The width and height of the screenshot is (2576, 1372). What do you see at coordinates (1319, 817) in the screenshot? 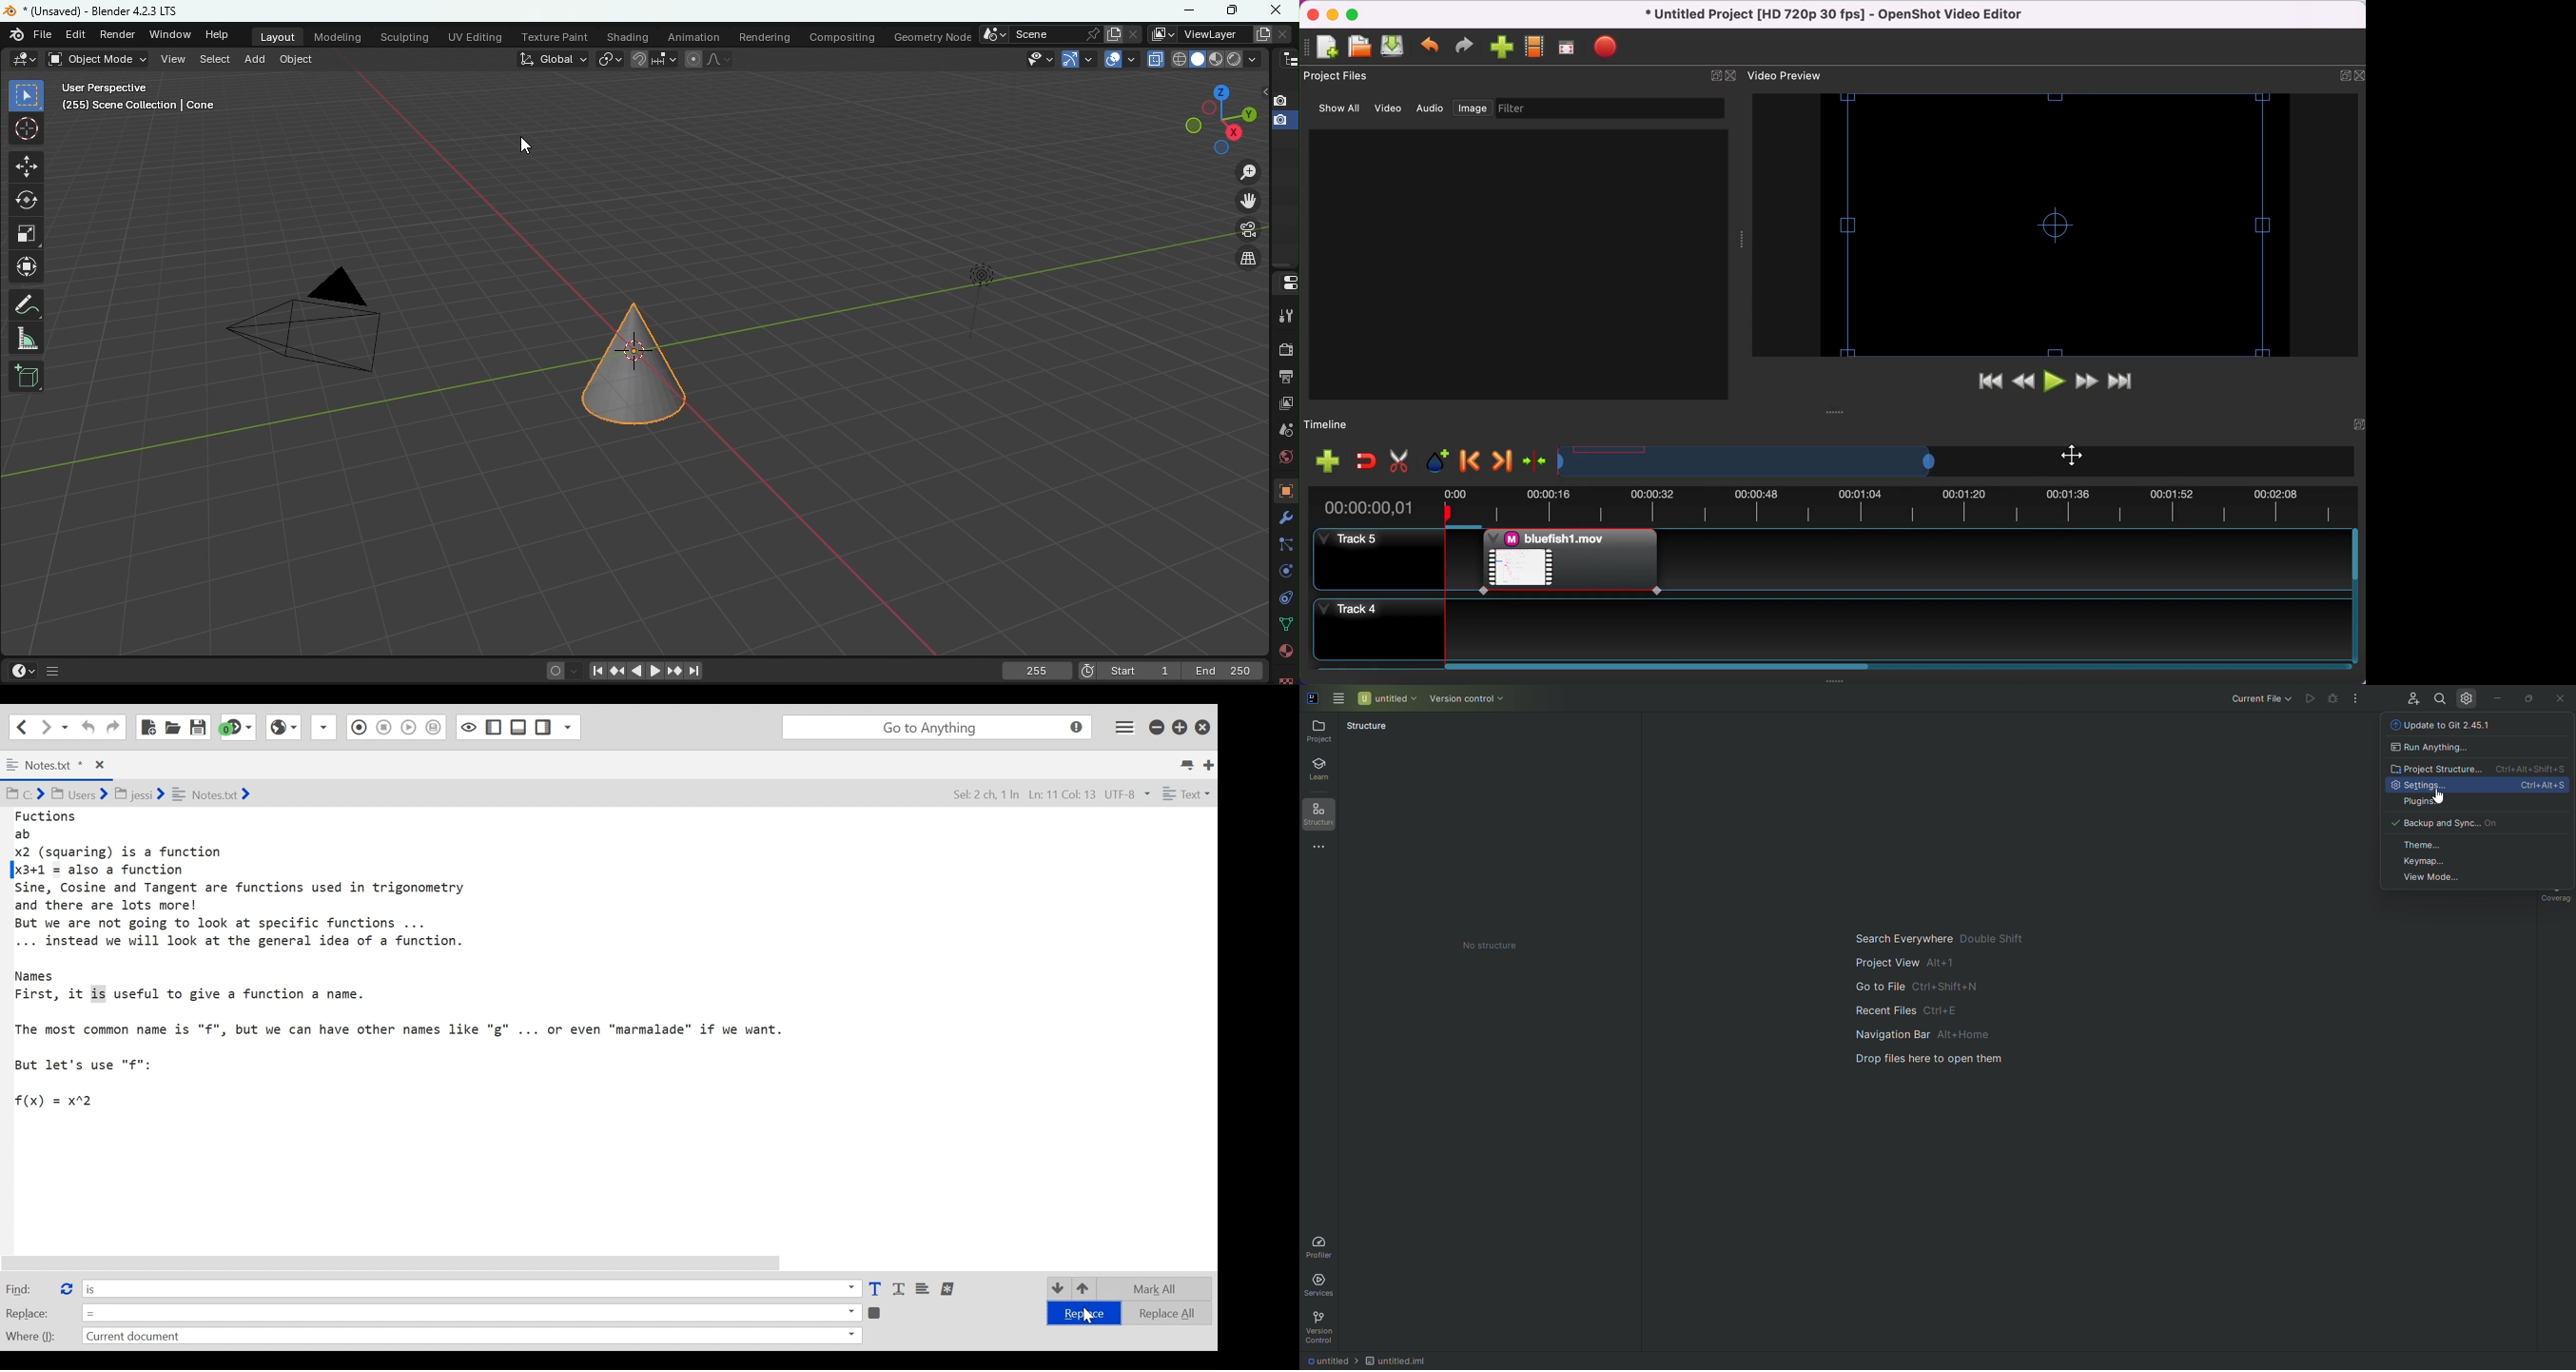
I see `Structure` at bounding box center [1319, 817].